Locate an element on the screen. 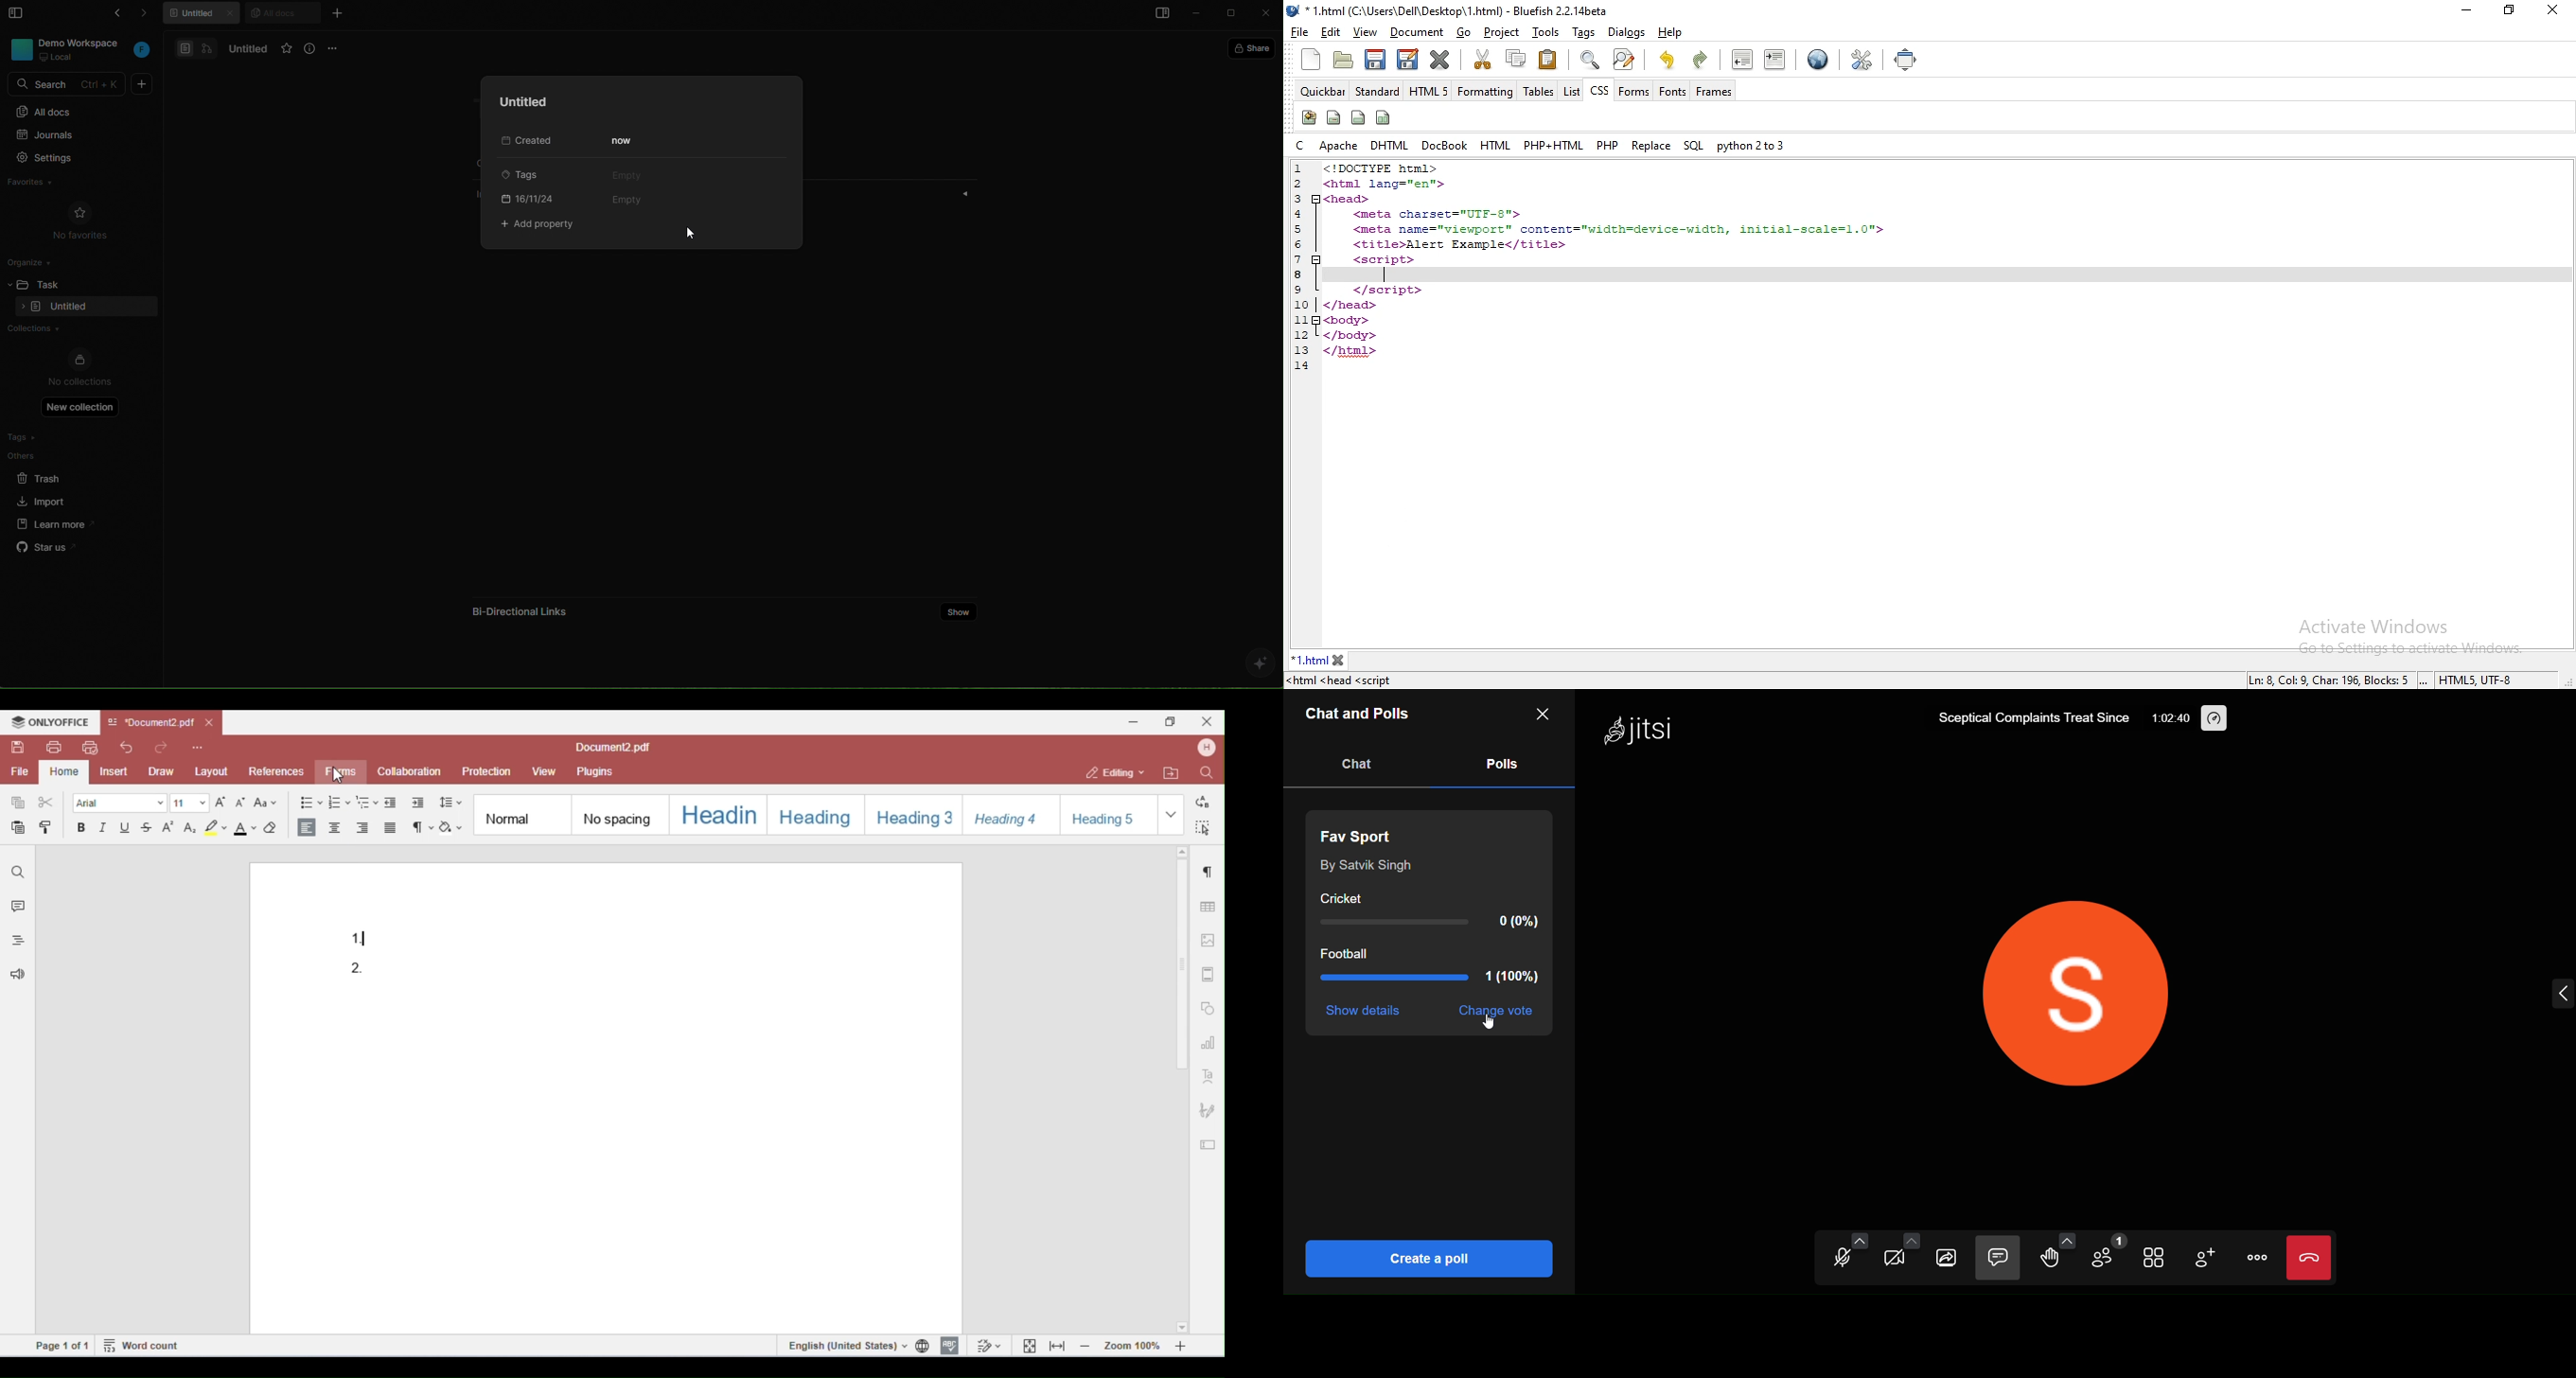  trash is located at coordinates (50, 476).